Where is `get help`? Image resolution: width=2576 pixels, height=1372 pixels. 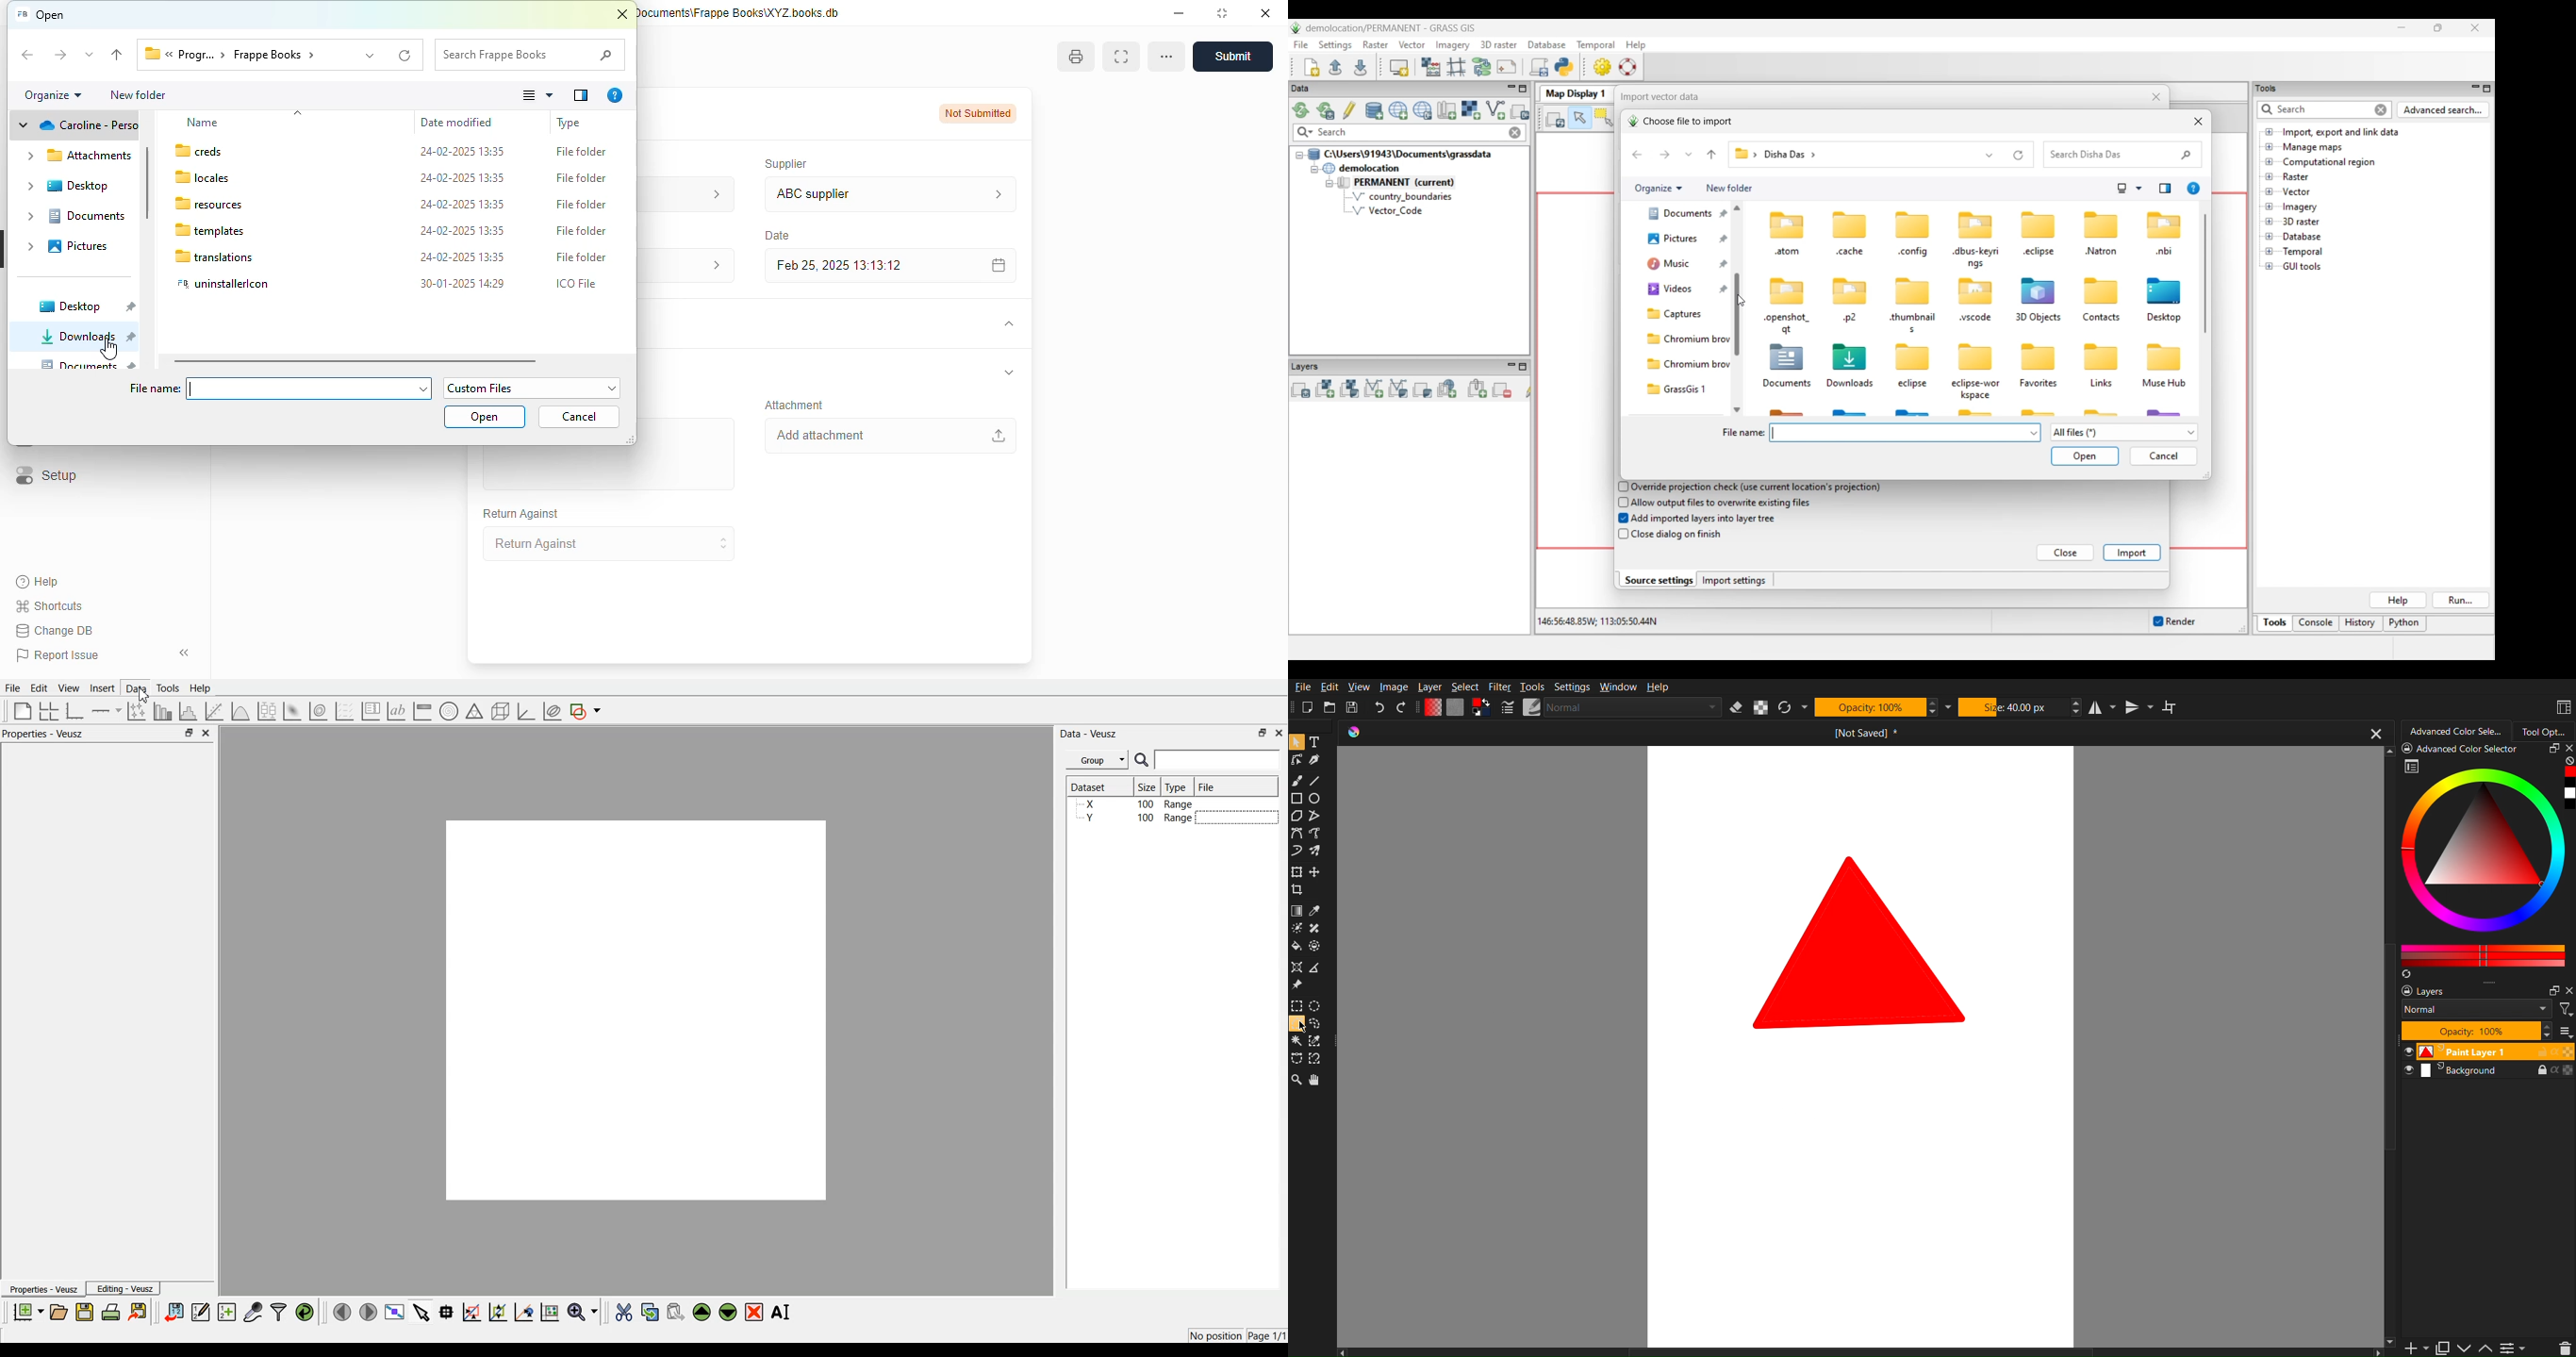
get help is located at coordinates (615, 95).